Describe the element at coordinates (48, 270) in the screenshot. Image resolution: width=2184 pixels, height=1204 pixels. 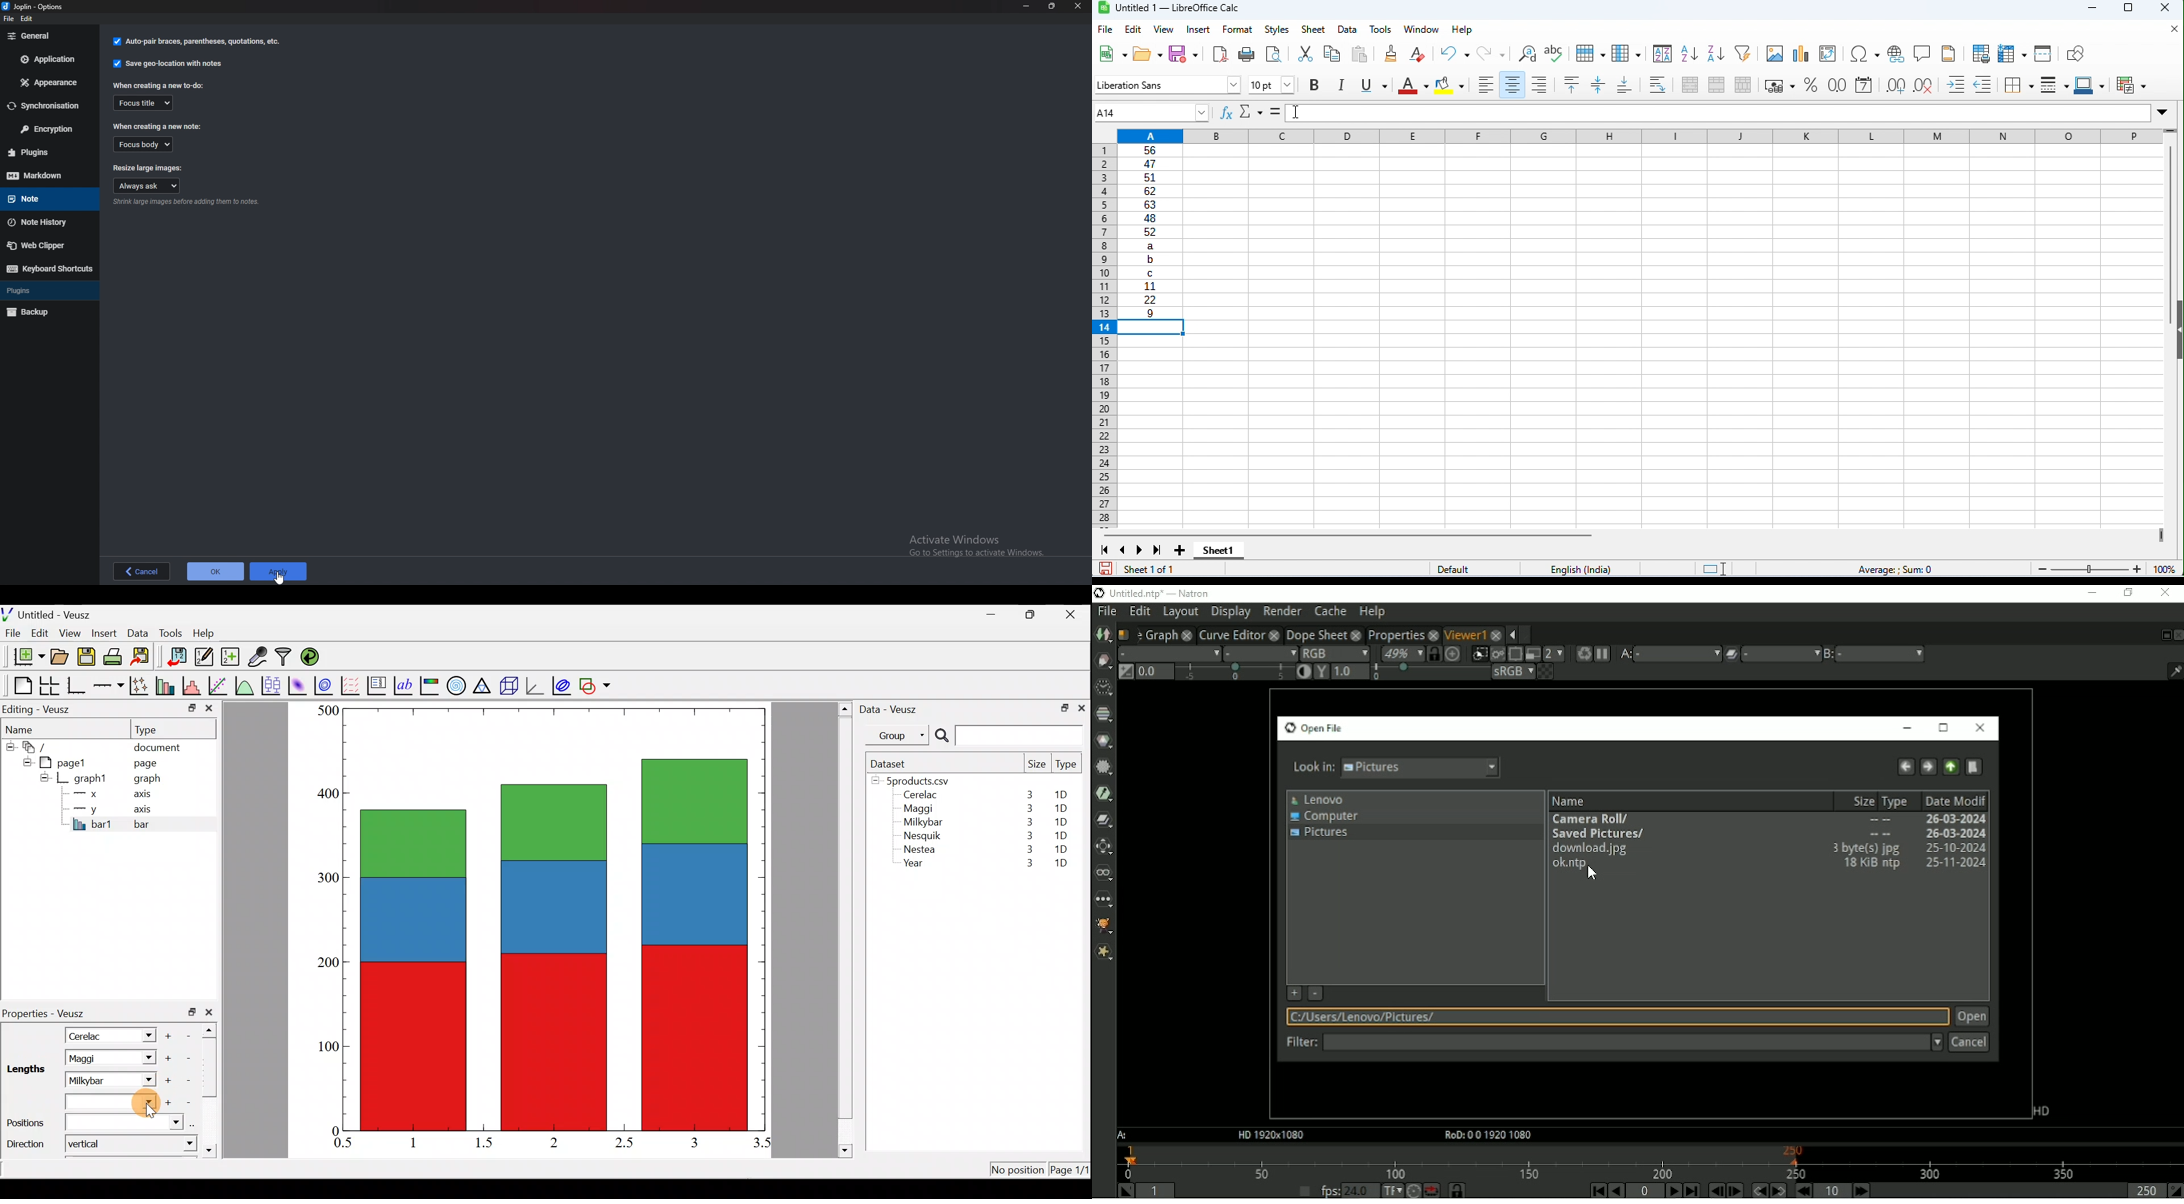
I see `Keyboard shortcuts` at that location.